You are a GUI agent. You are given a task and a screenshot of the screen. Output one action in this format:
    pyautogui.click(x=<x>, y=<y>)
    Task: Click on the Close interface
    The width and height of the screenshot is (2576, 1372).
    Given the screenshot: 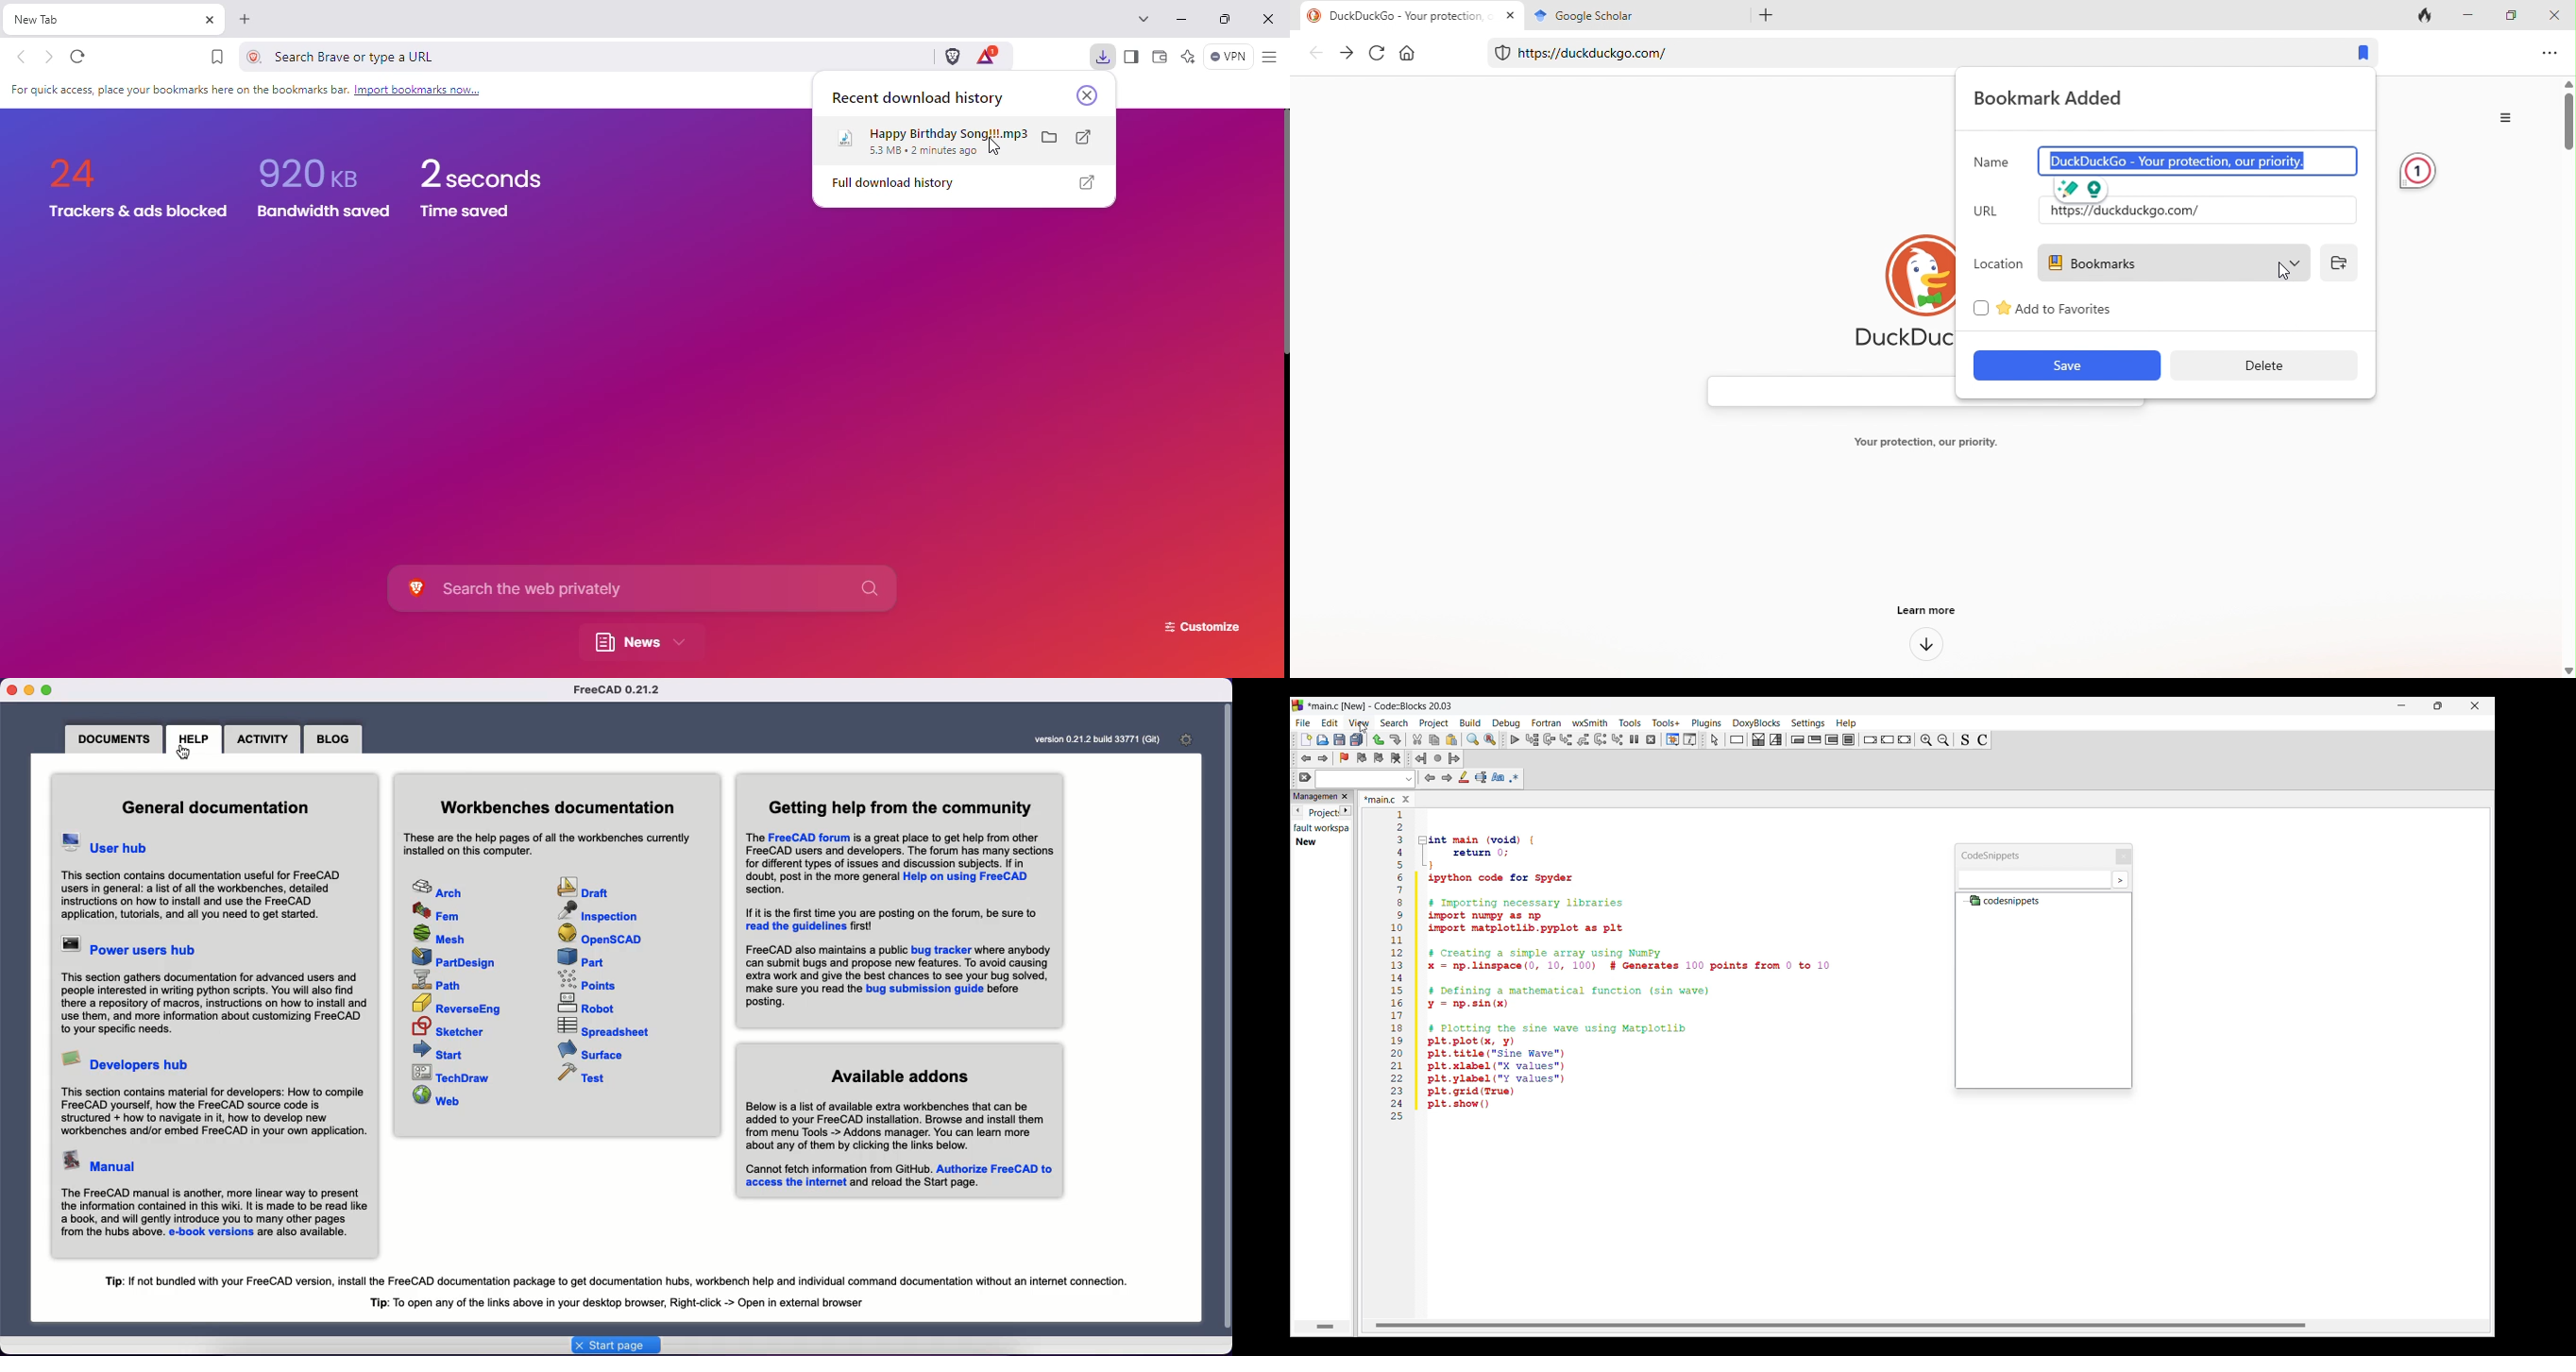 What is the action you would take?
    pyautogui.click(x=2476, y=706)
    